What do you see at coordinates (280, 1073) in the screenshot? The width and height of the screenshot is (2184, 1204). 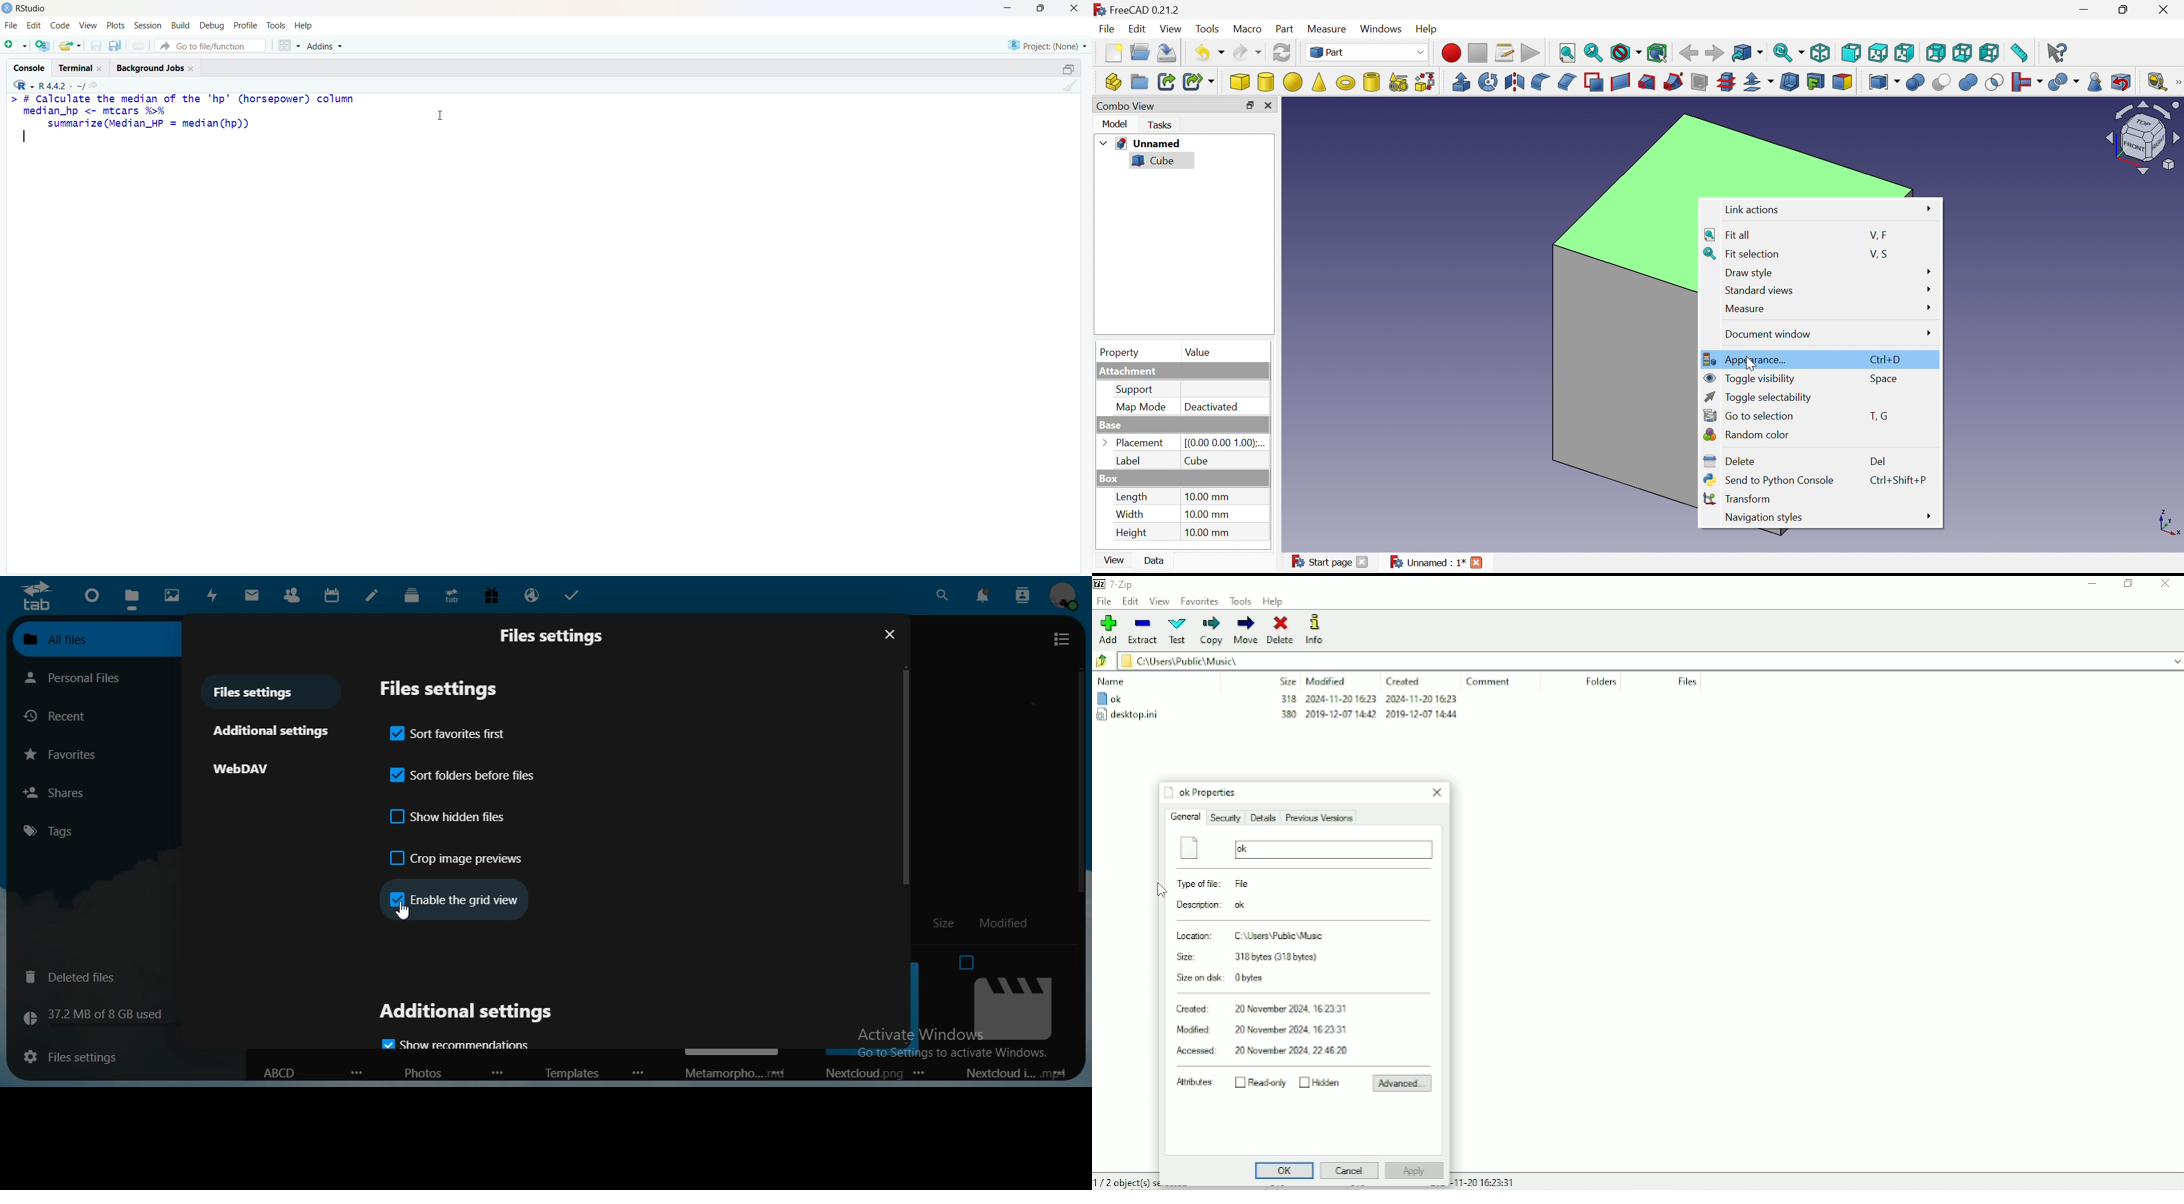 I see `ABCD` at bounding box center [280, 1073].